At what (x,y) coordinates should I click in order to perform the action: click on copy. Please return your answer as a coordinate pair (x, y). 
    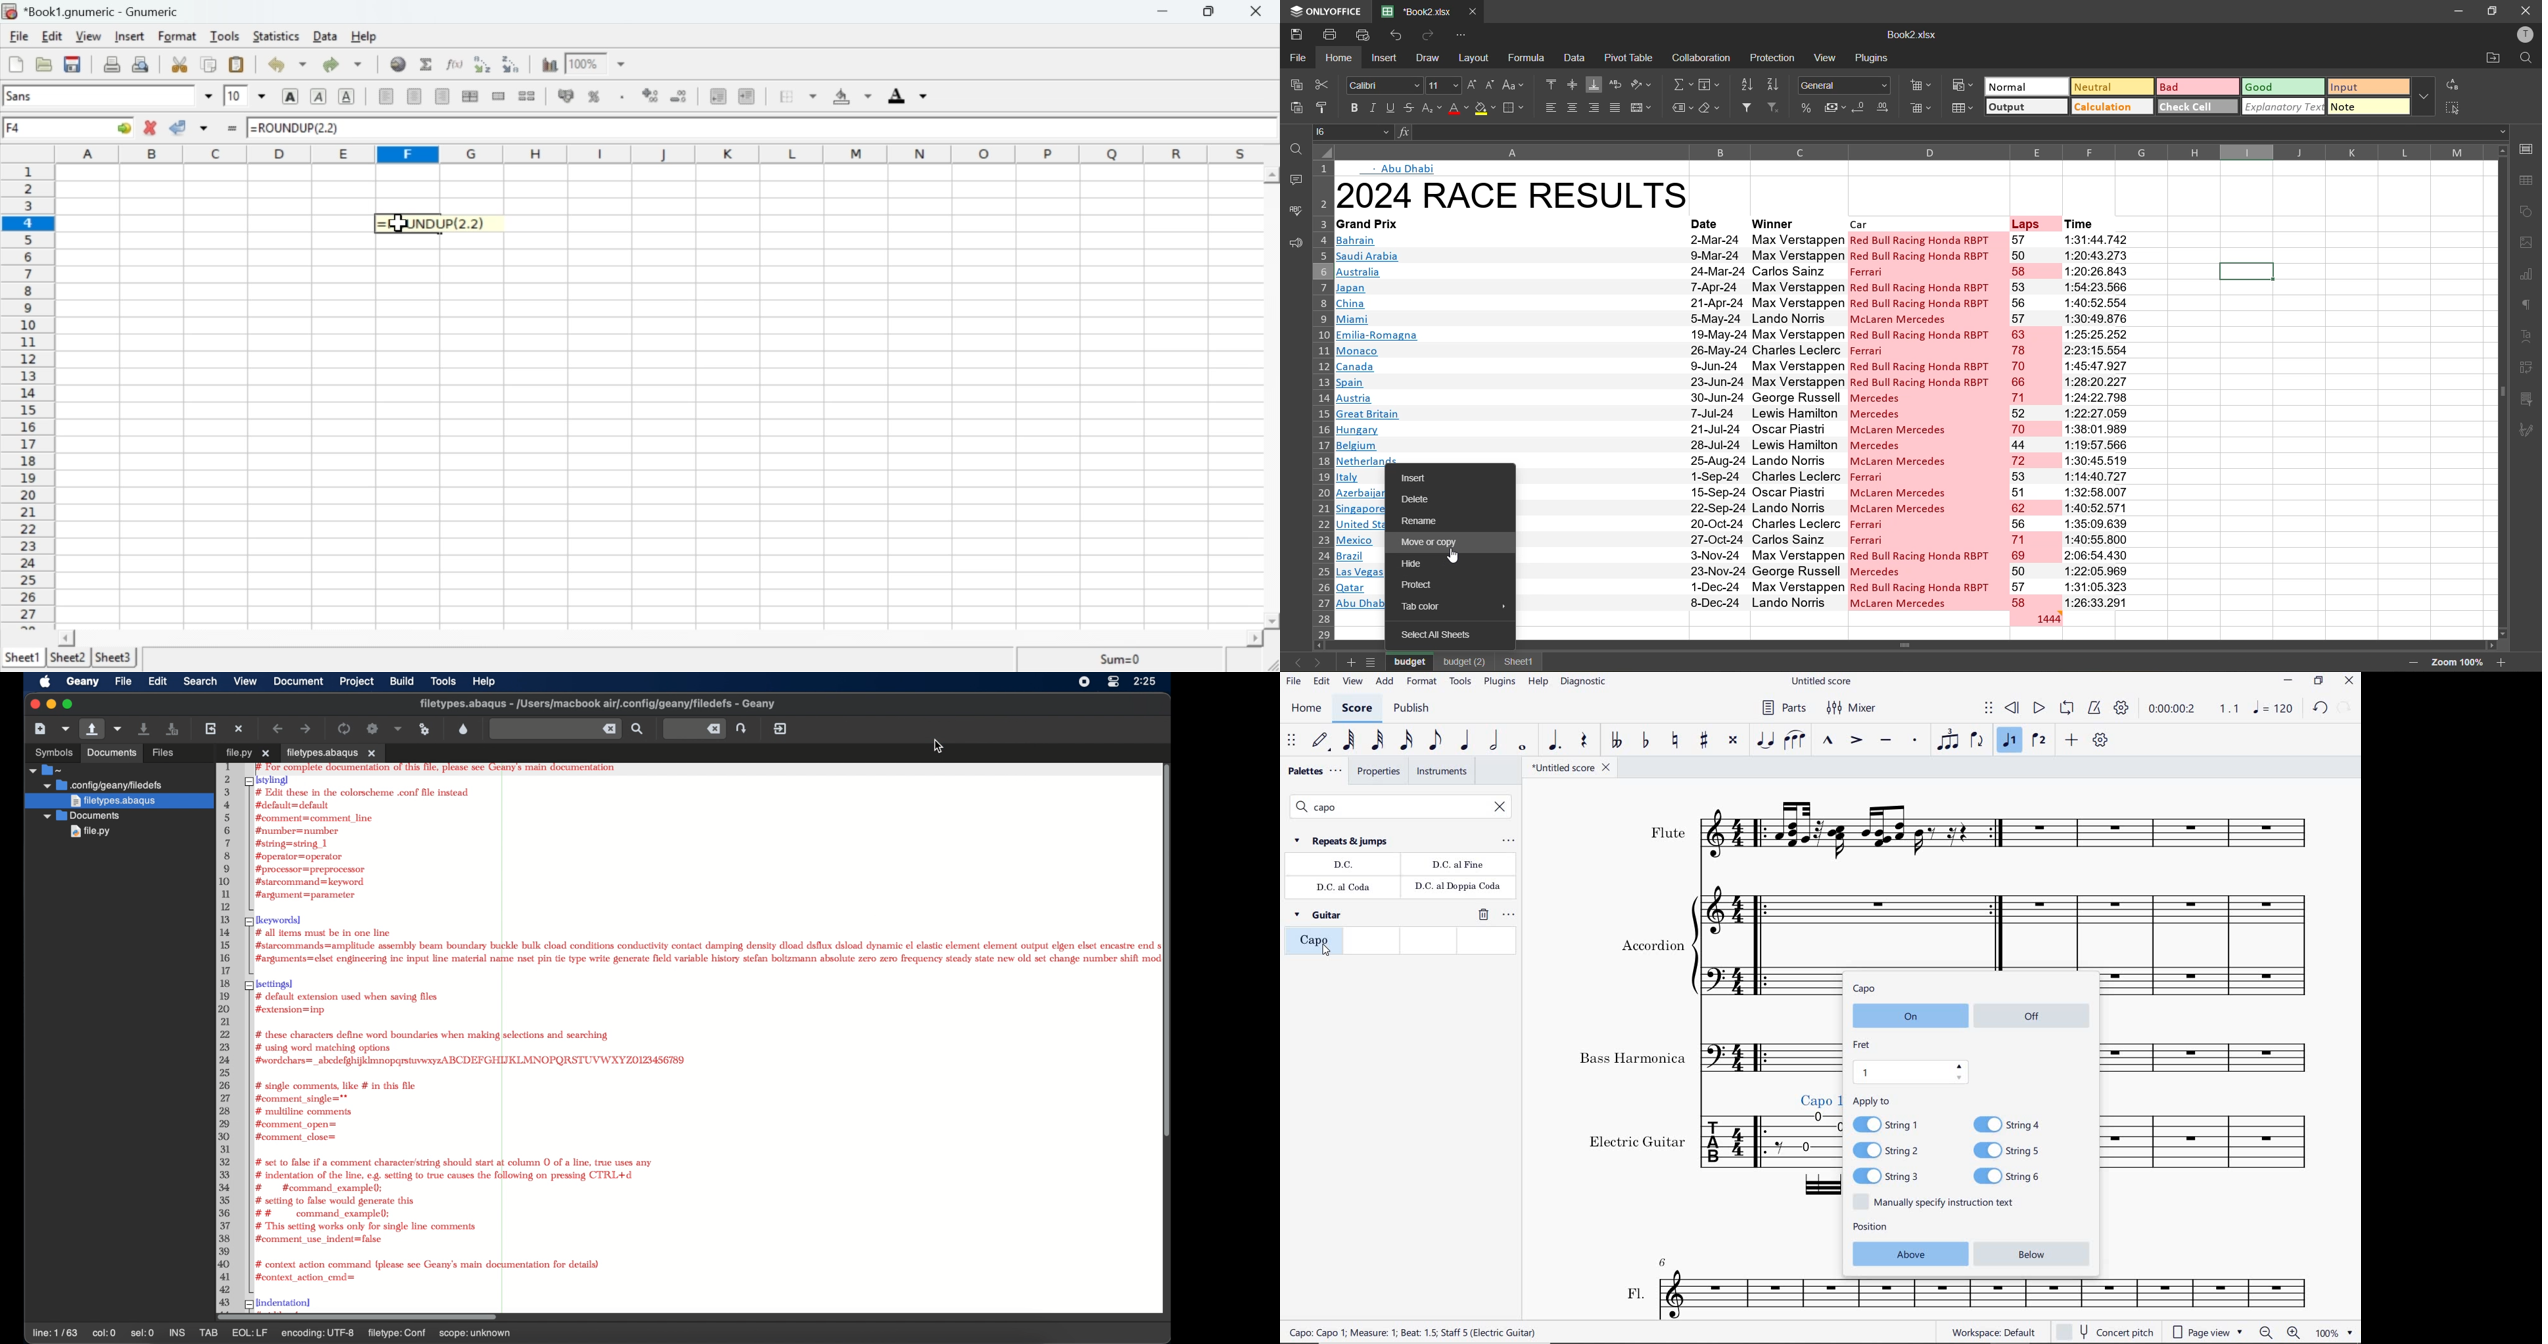
    Looking at the image, I should click on (1297, 85).